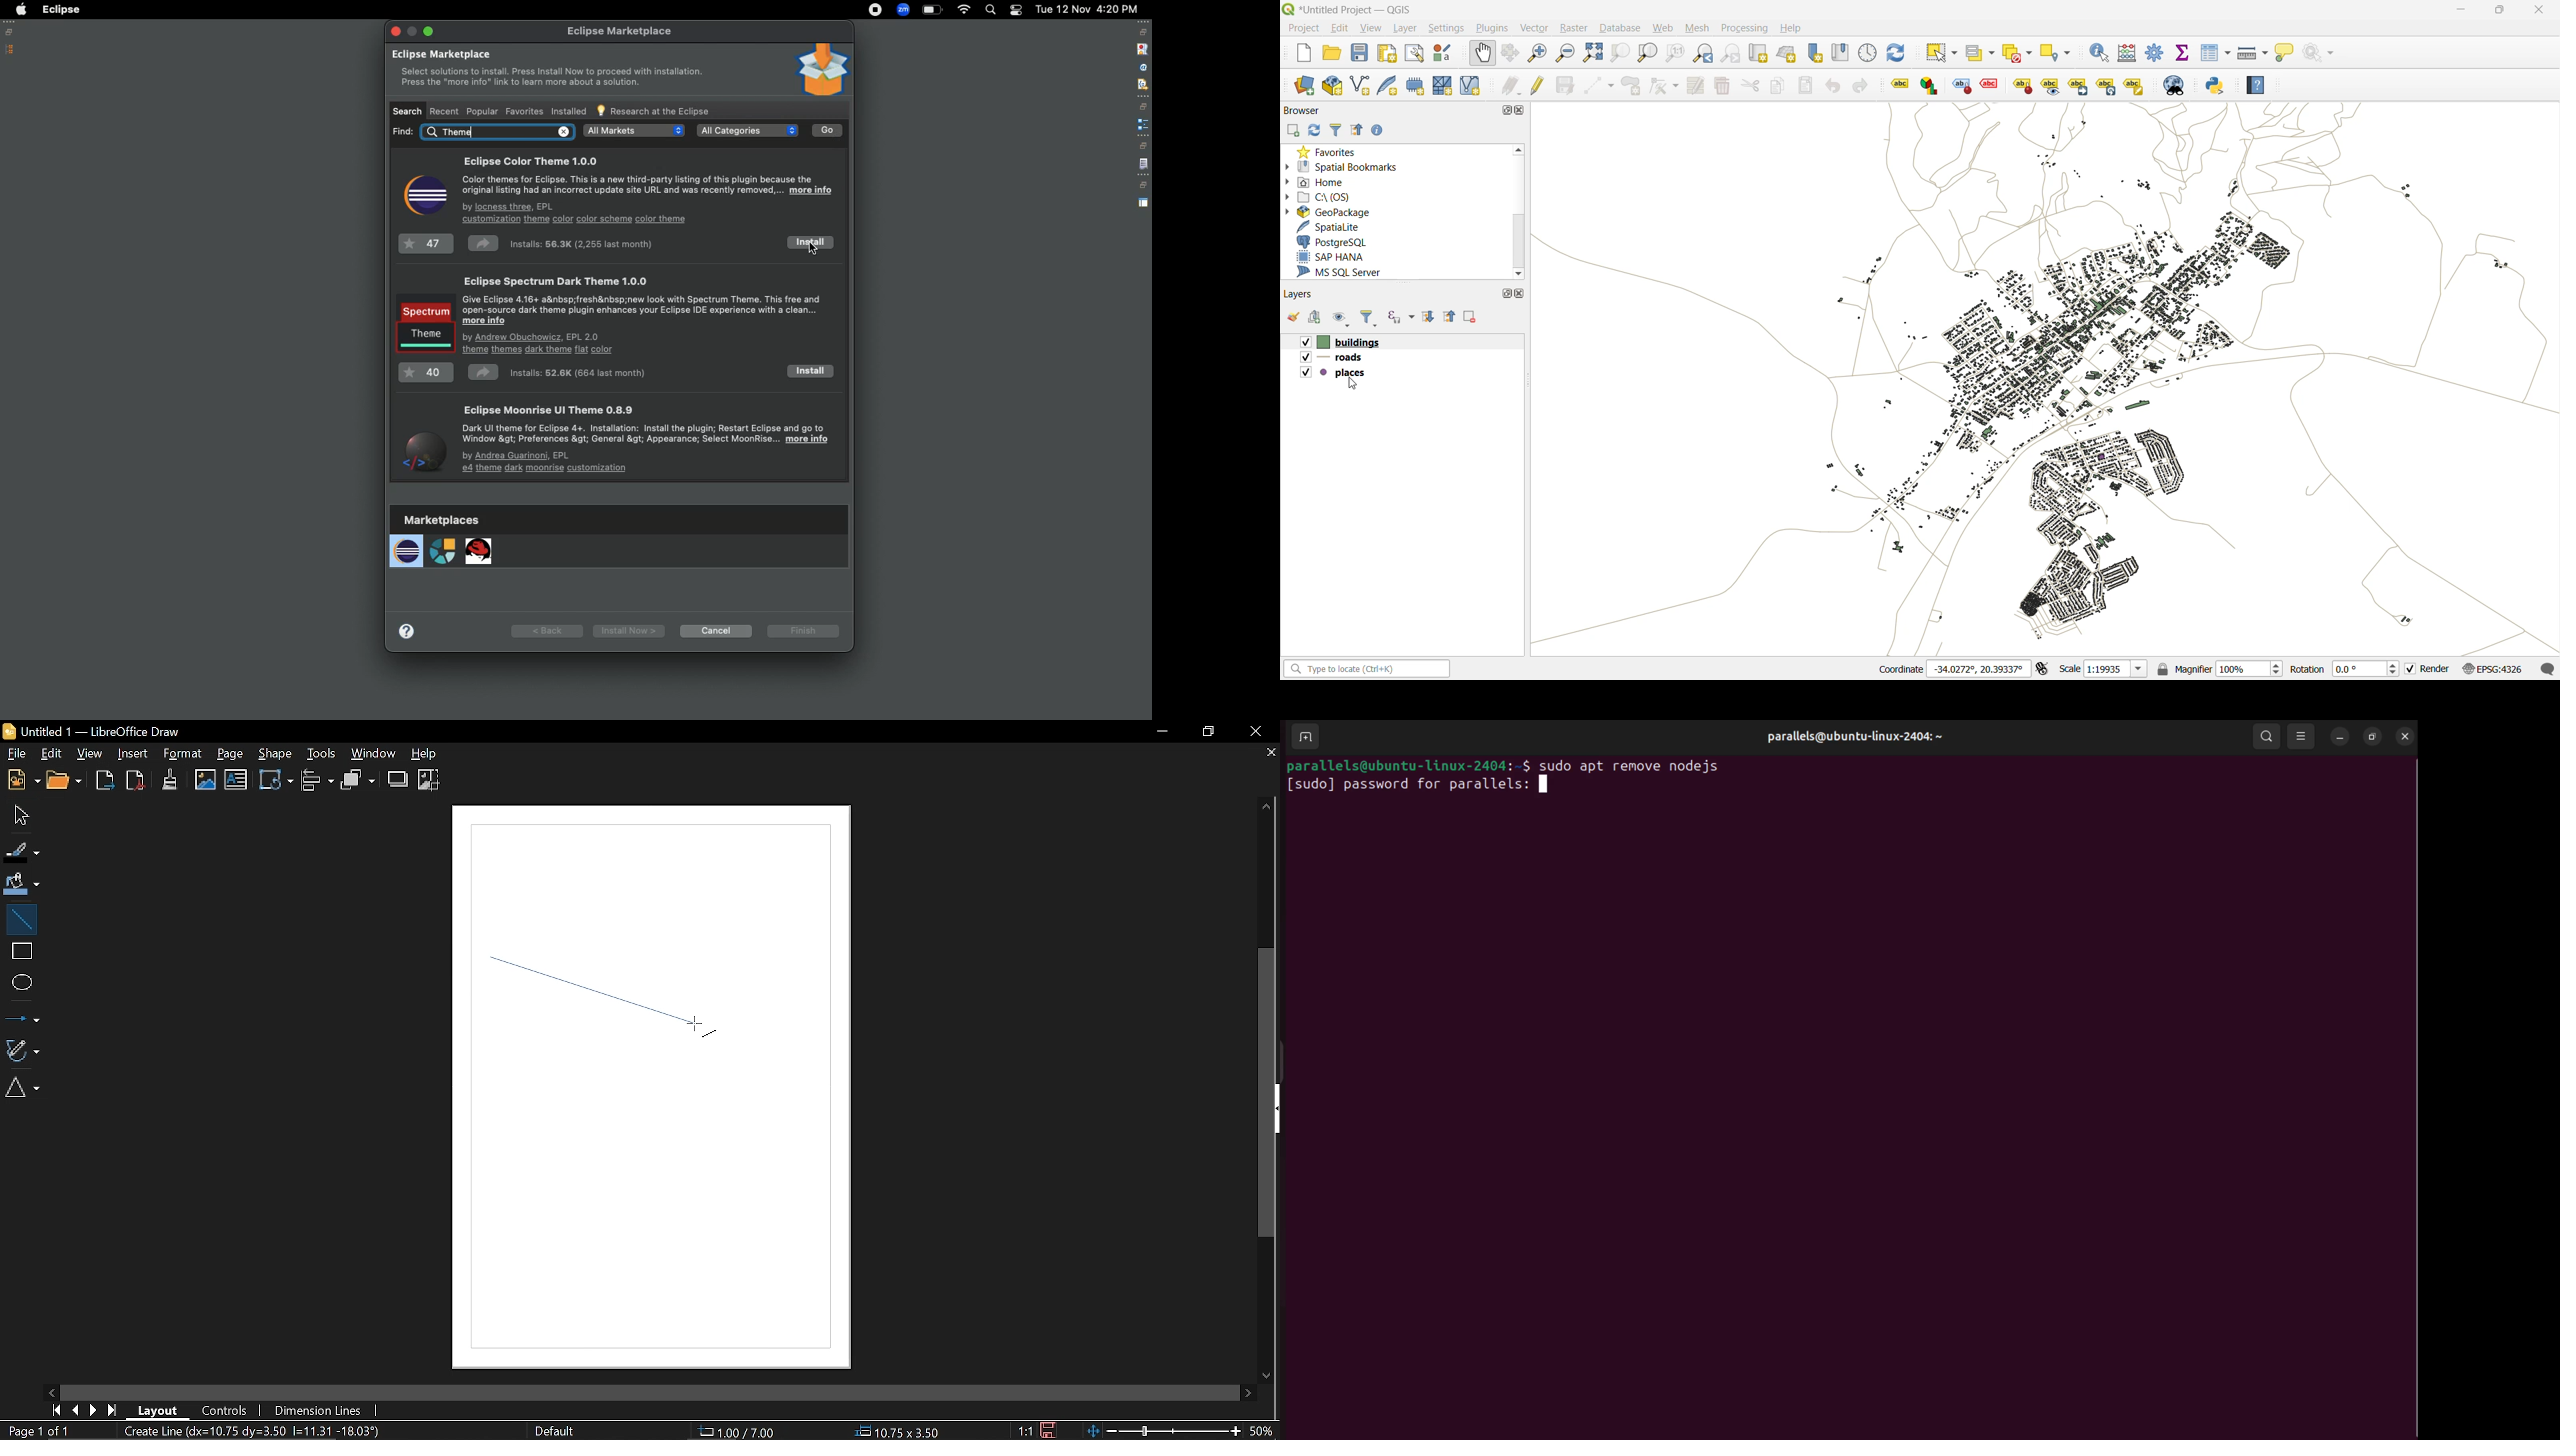 This screenshot has height=1456, width=2576. I want to click on Shadow, so click(397, 779).